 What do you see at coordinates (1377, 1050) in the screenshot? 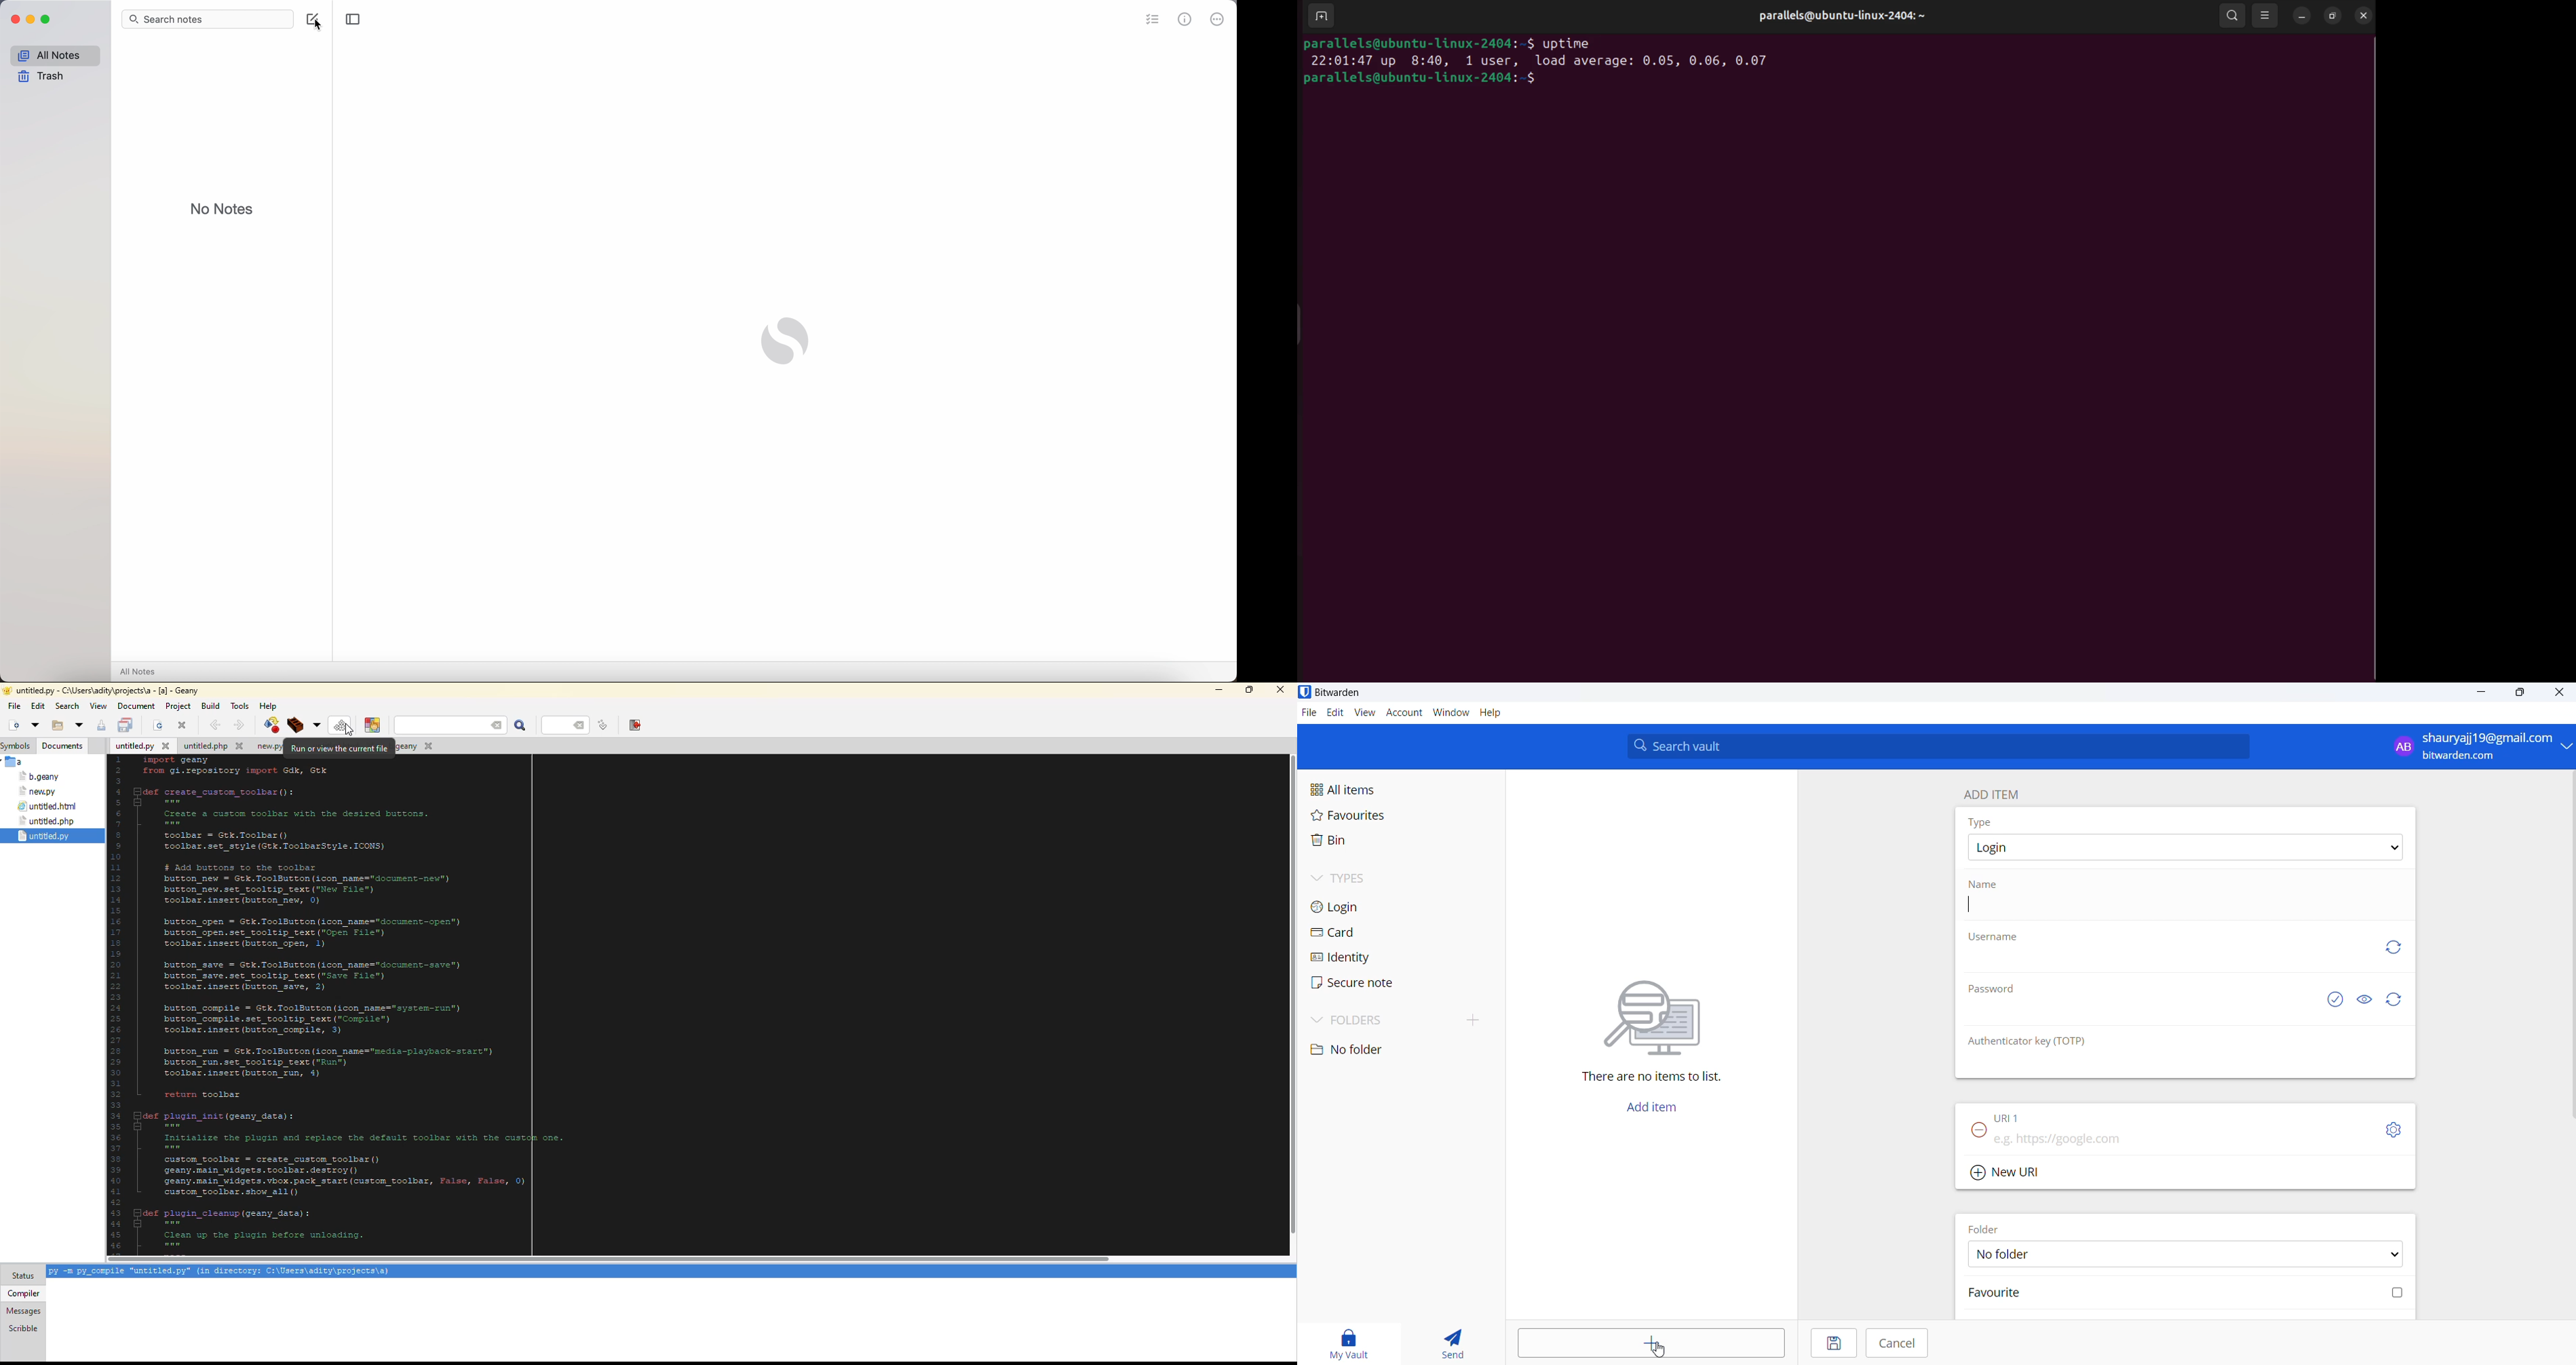
I see `no folder` at bounding box center [1377, 1050].